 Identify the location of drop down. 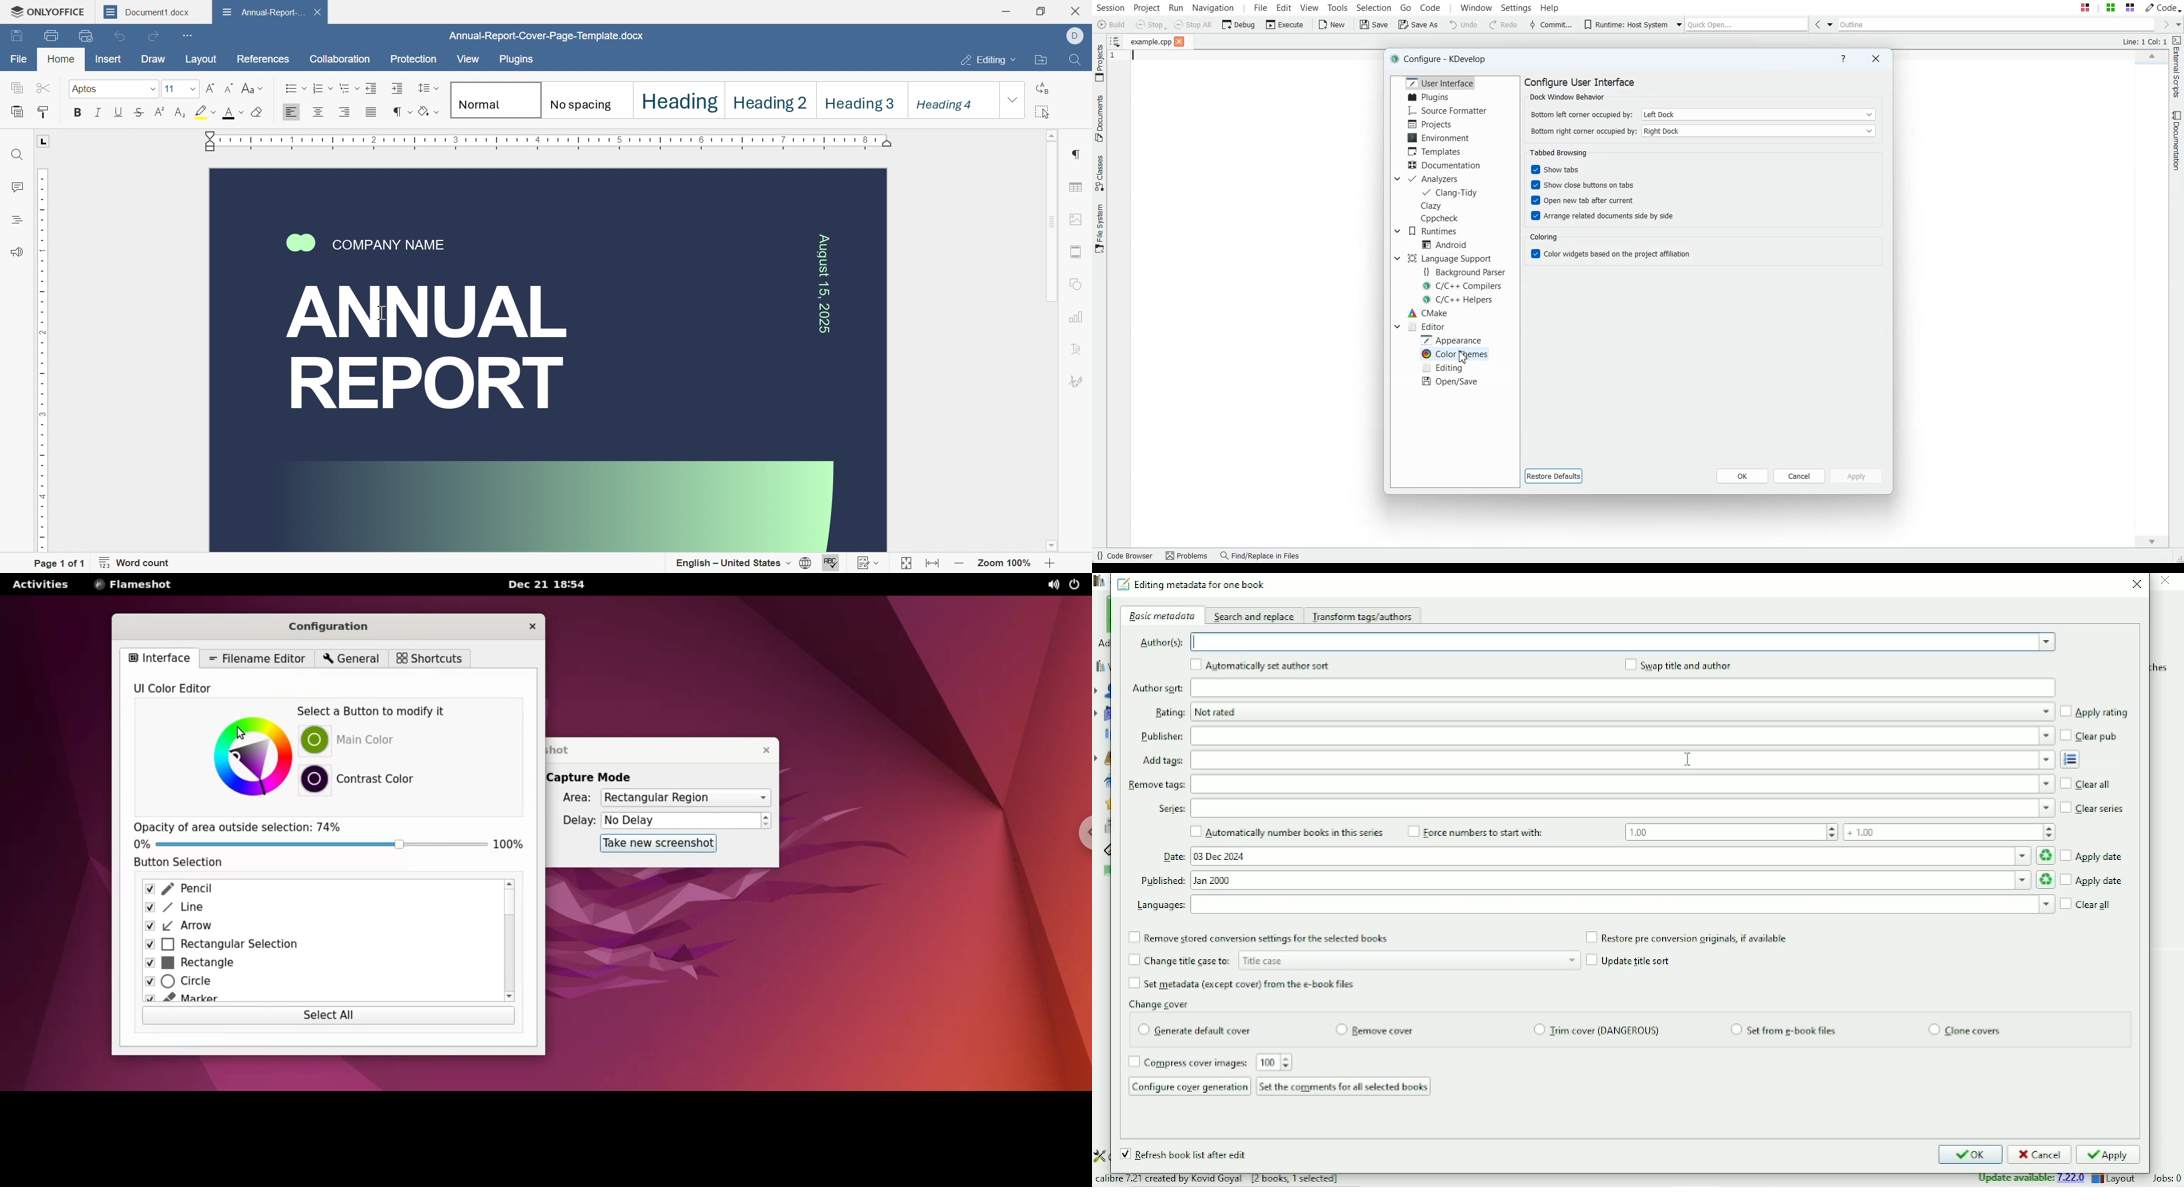
(1013, 101).